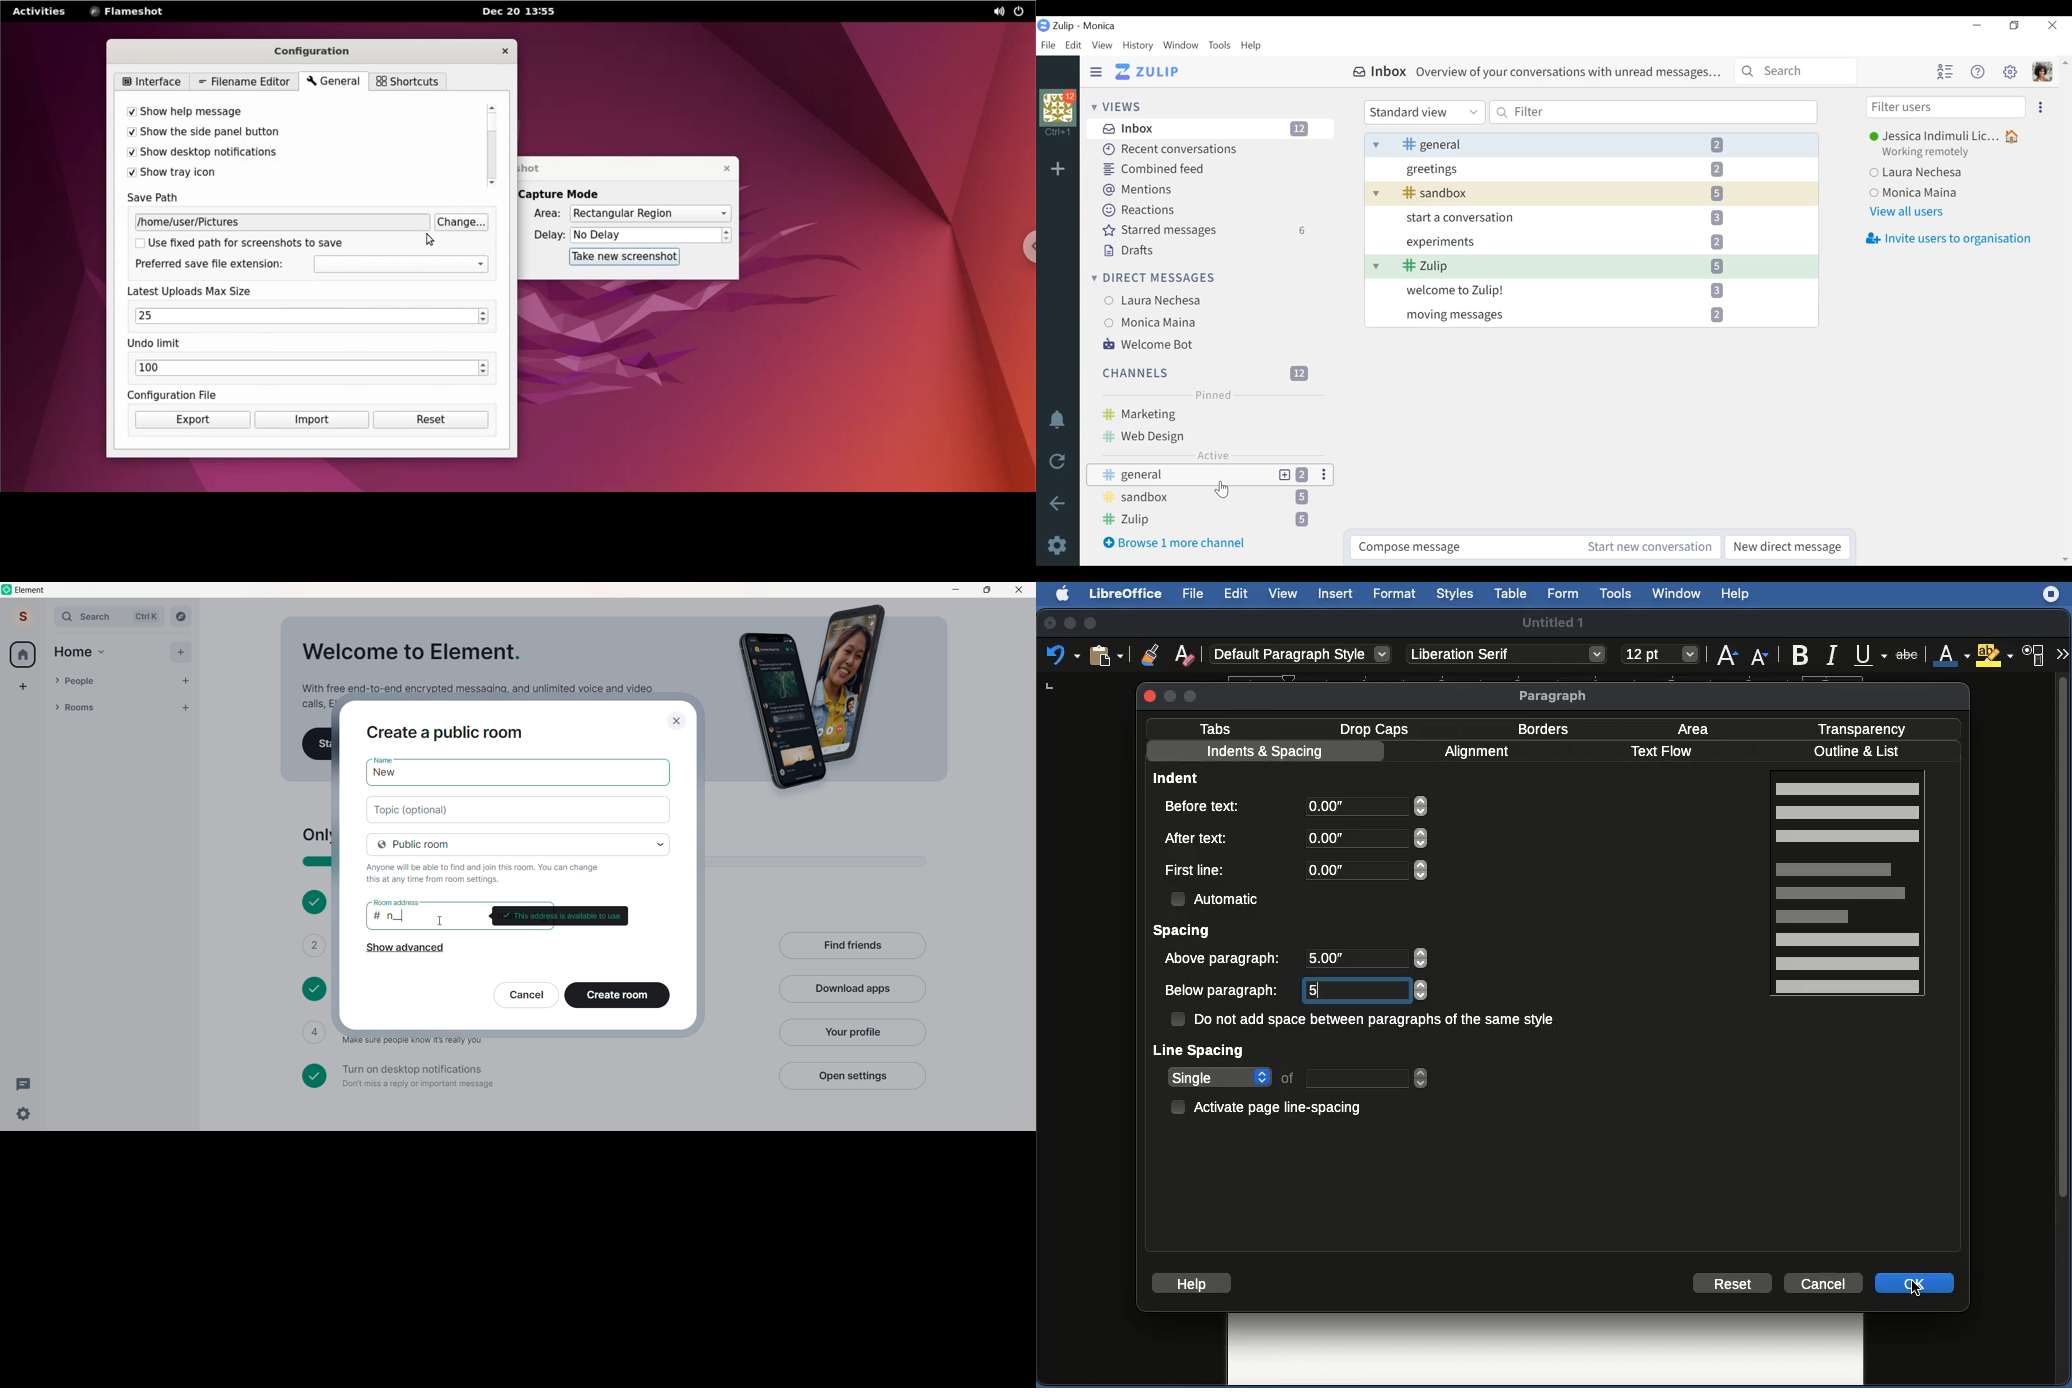 The width and height of the screenshot is (2072, 1400). I want to click on Invite users to organisation, so click(1948, 240).